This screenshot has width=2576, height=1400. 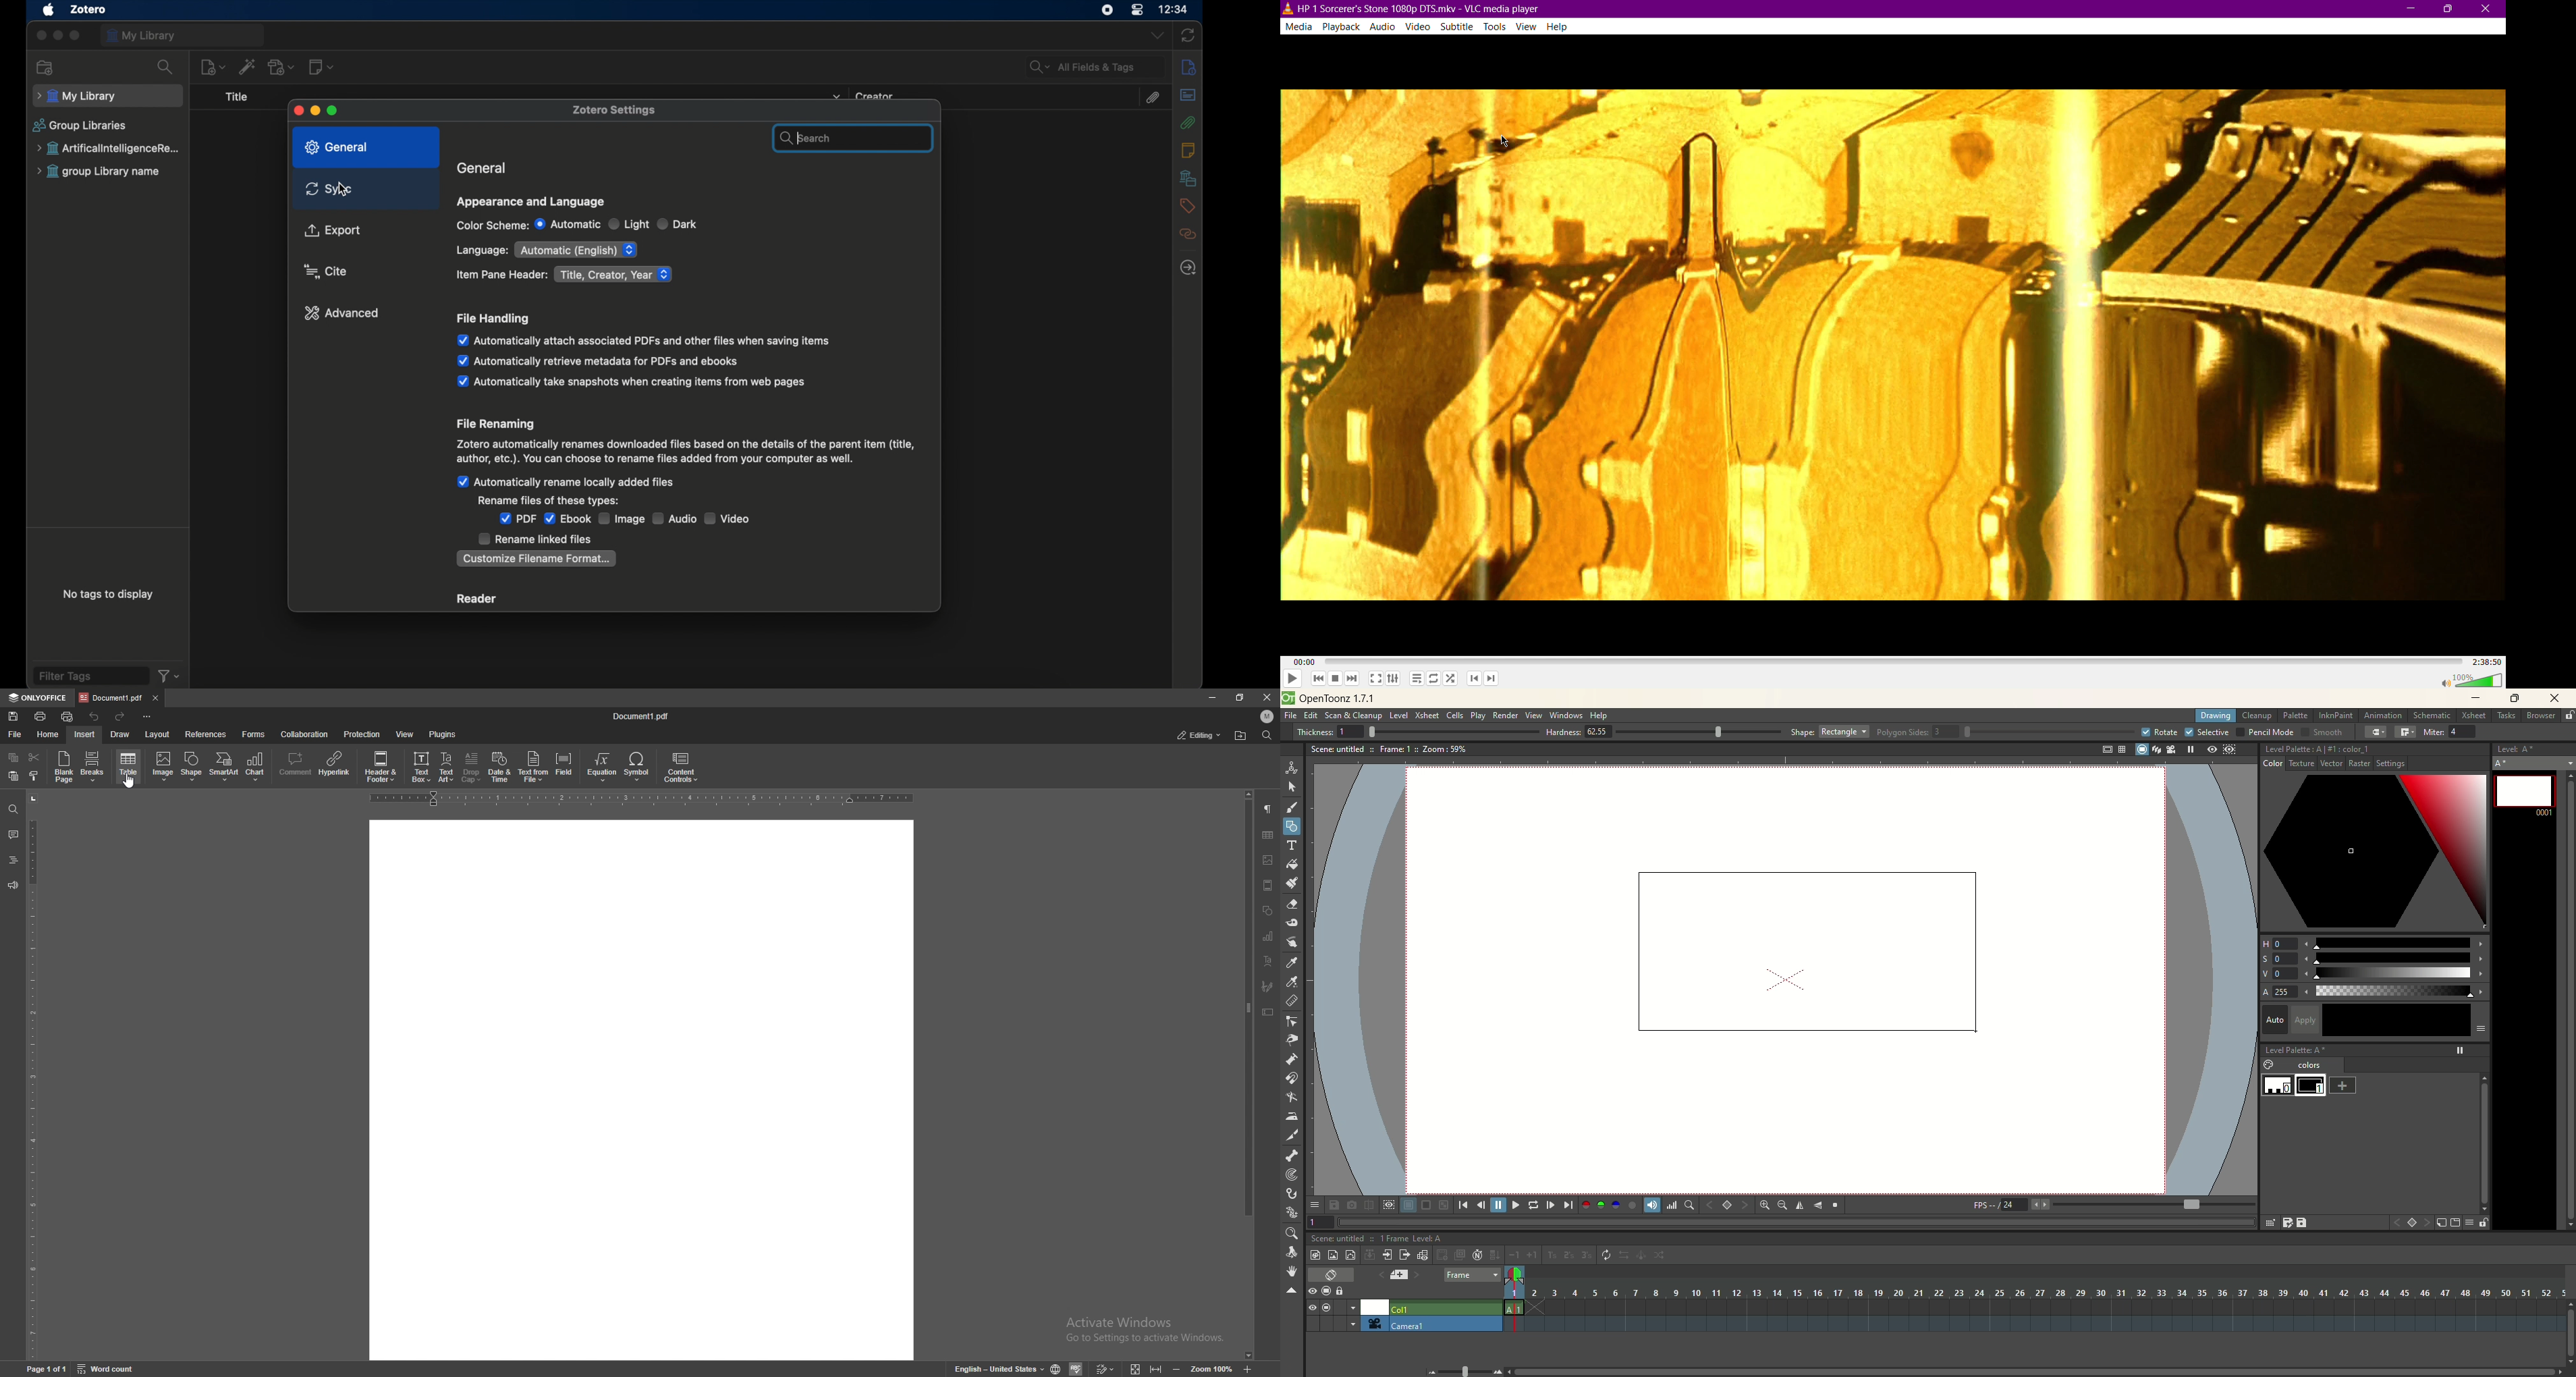 I want to click on video checkbox, so click(x=727, y=518).